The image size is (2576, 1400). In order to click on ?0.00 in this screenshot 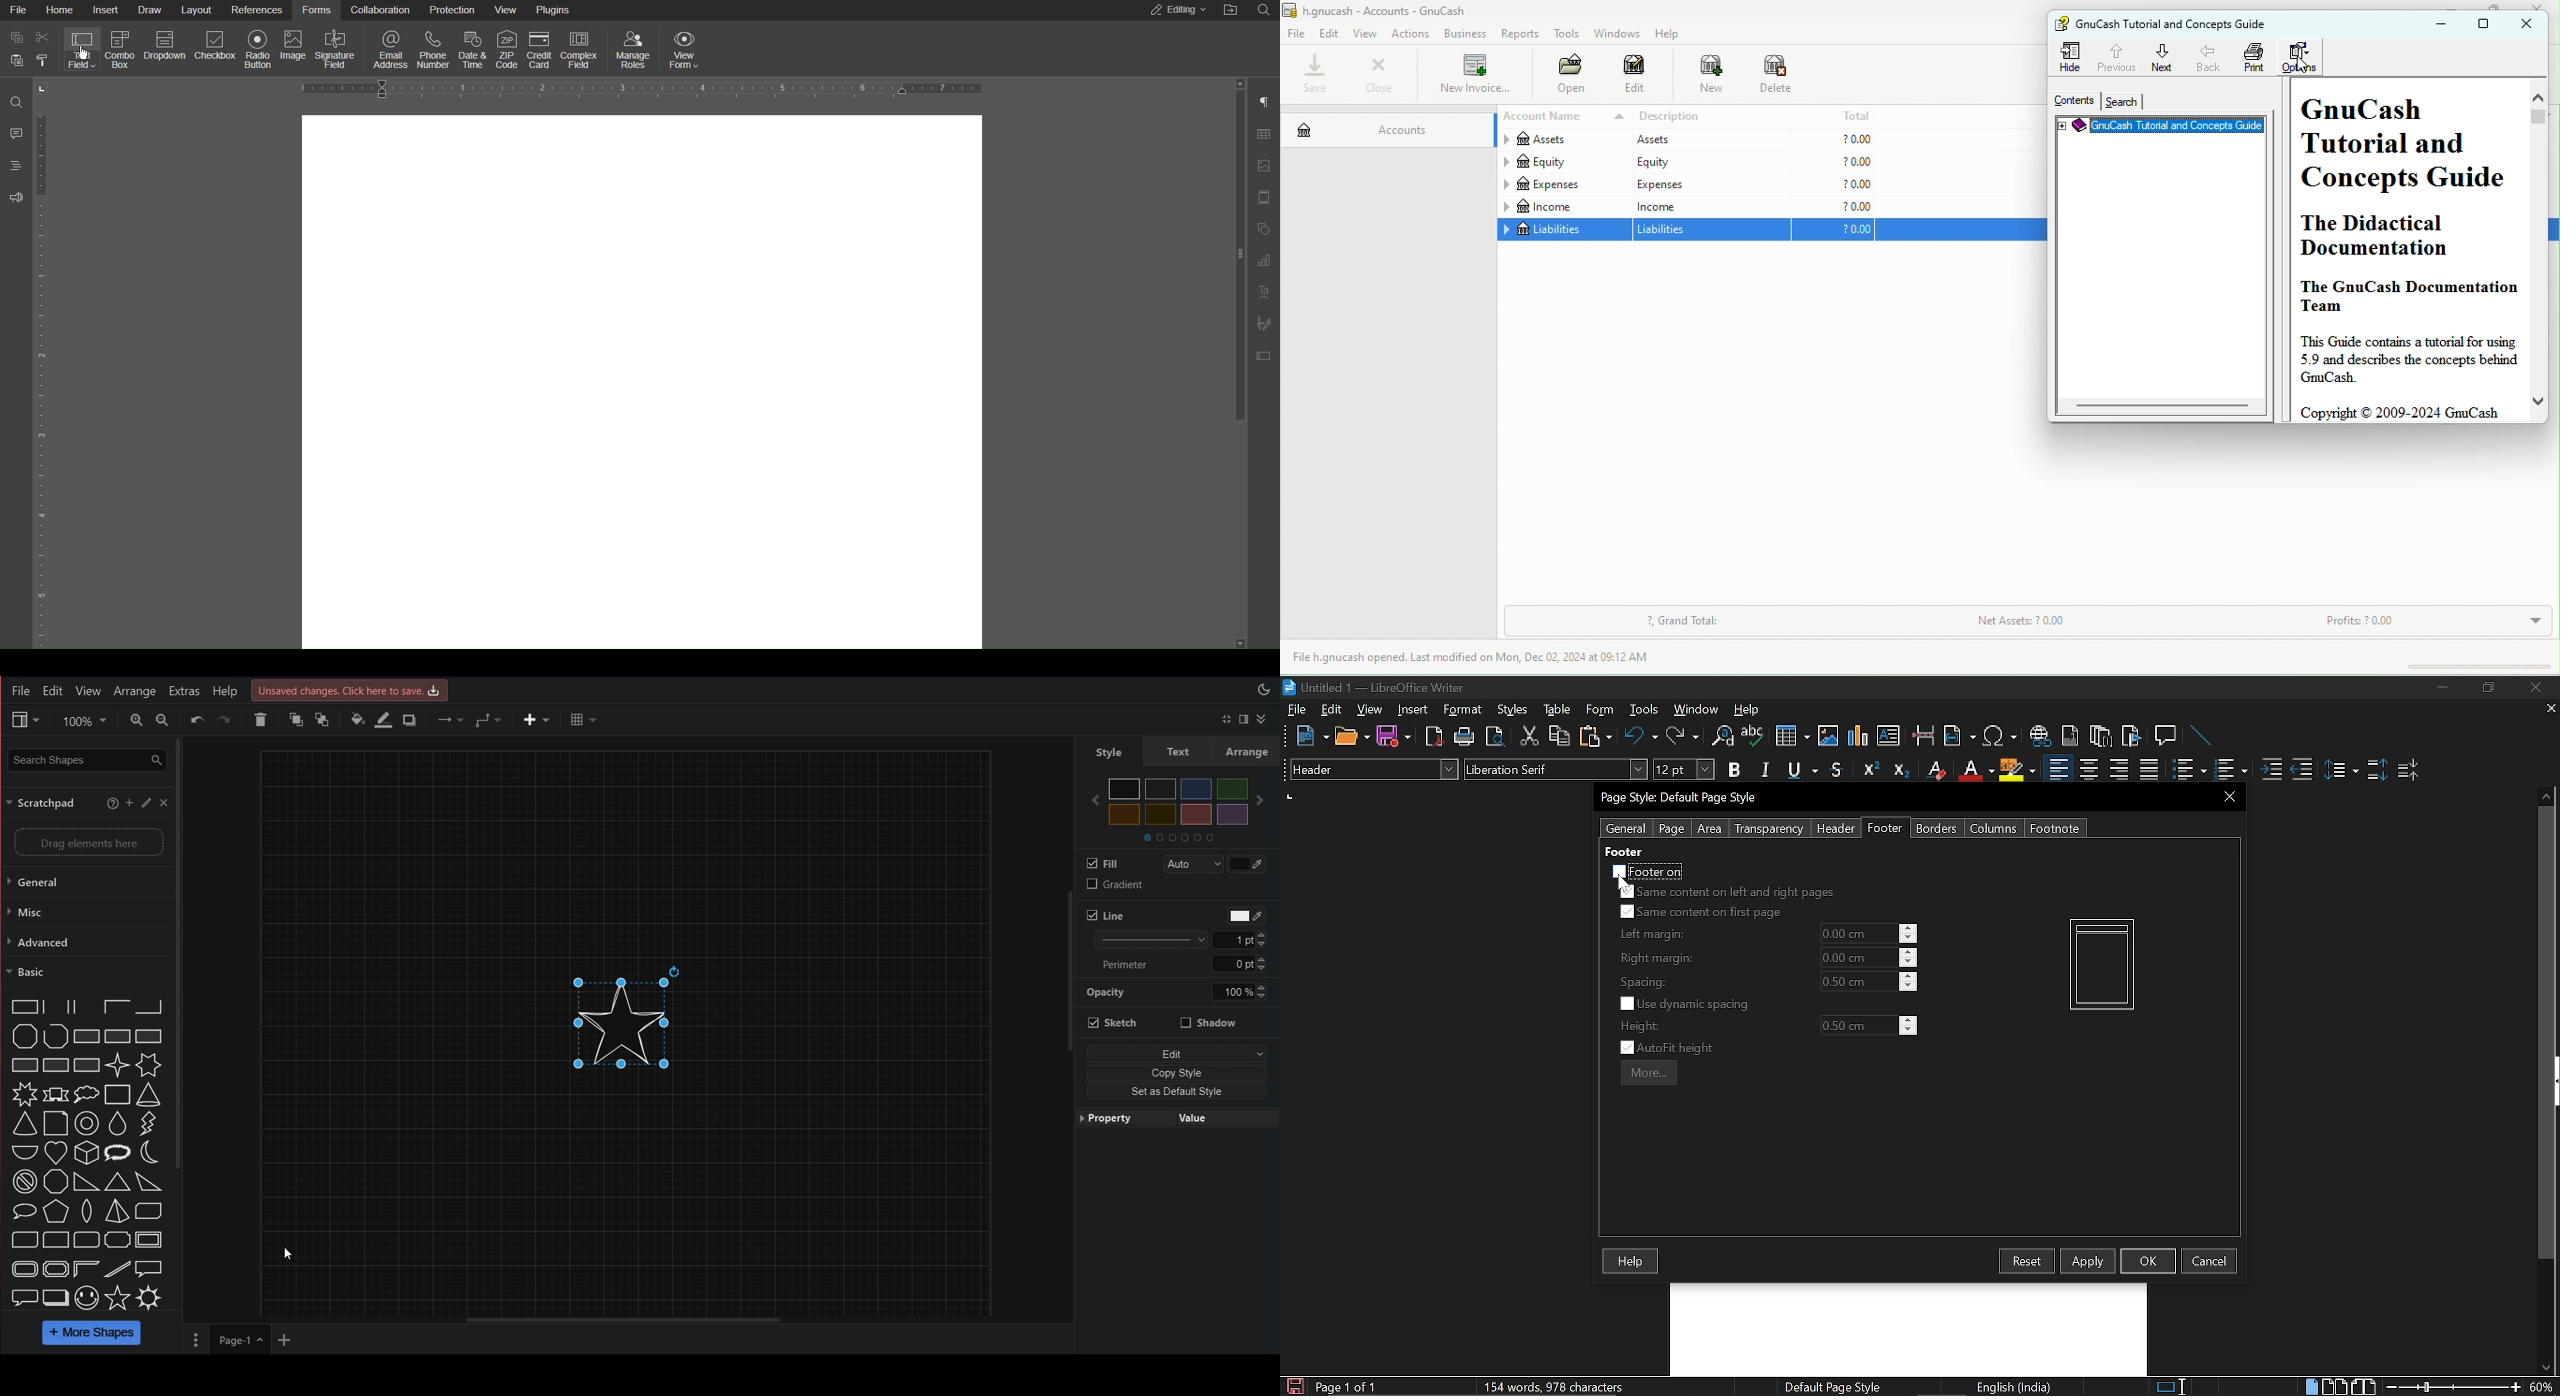, I will do `click(1838, 231)`.